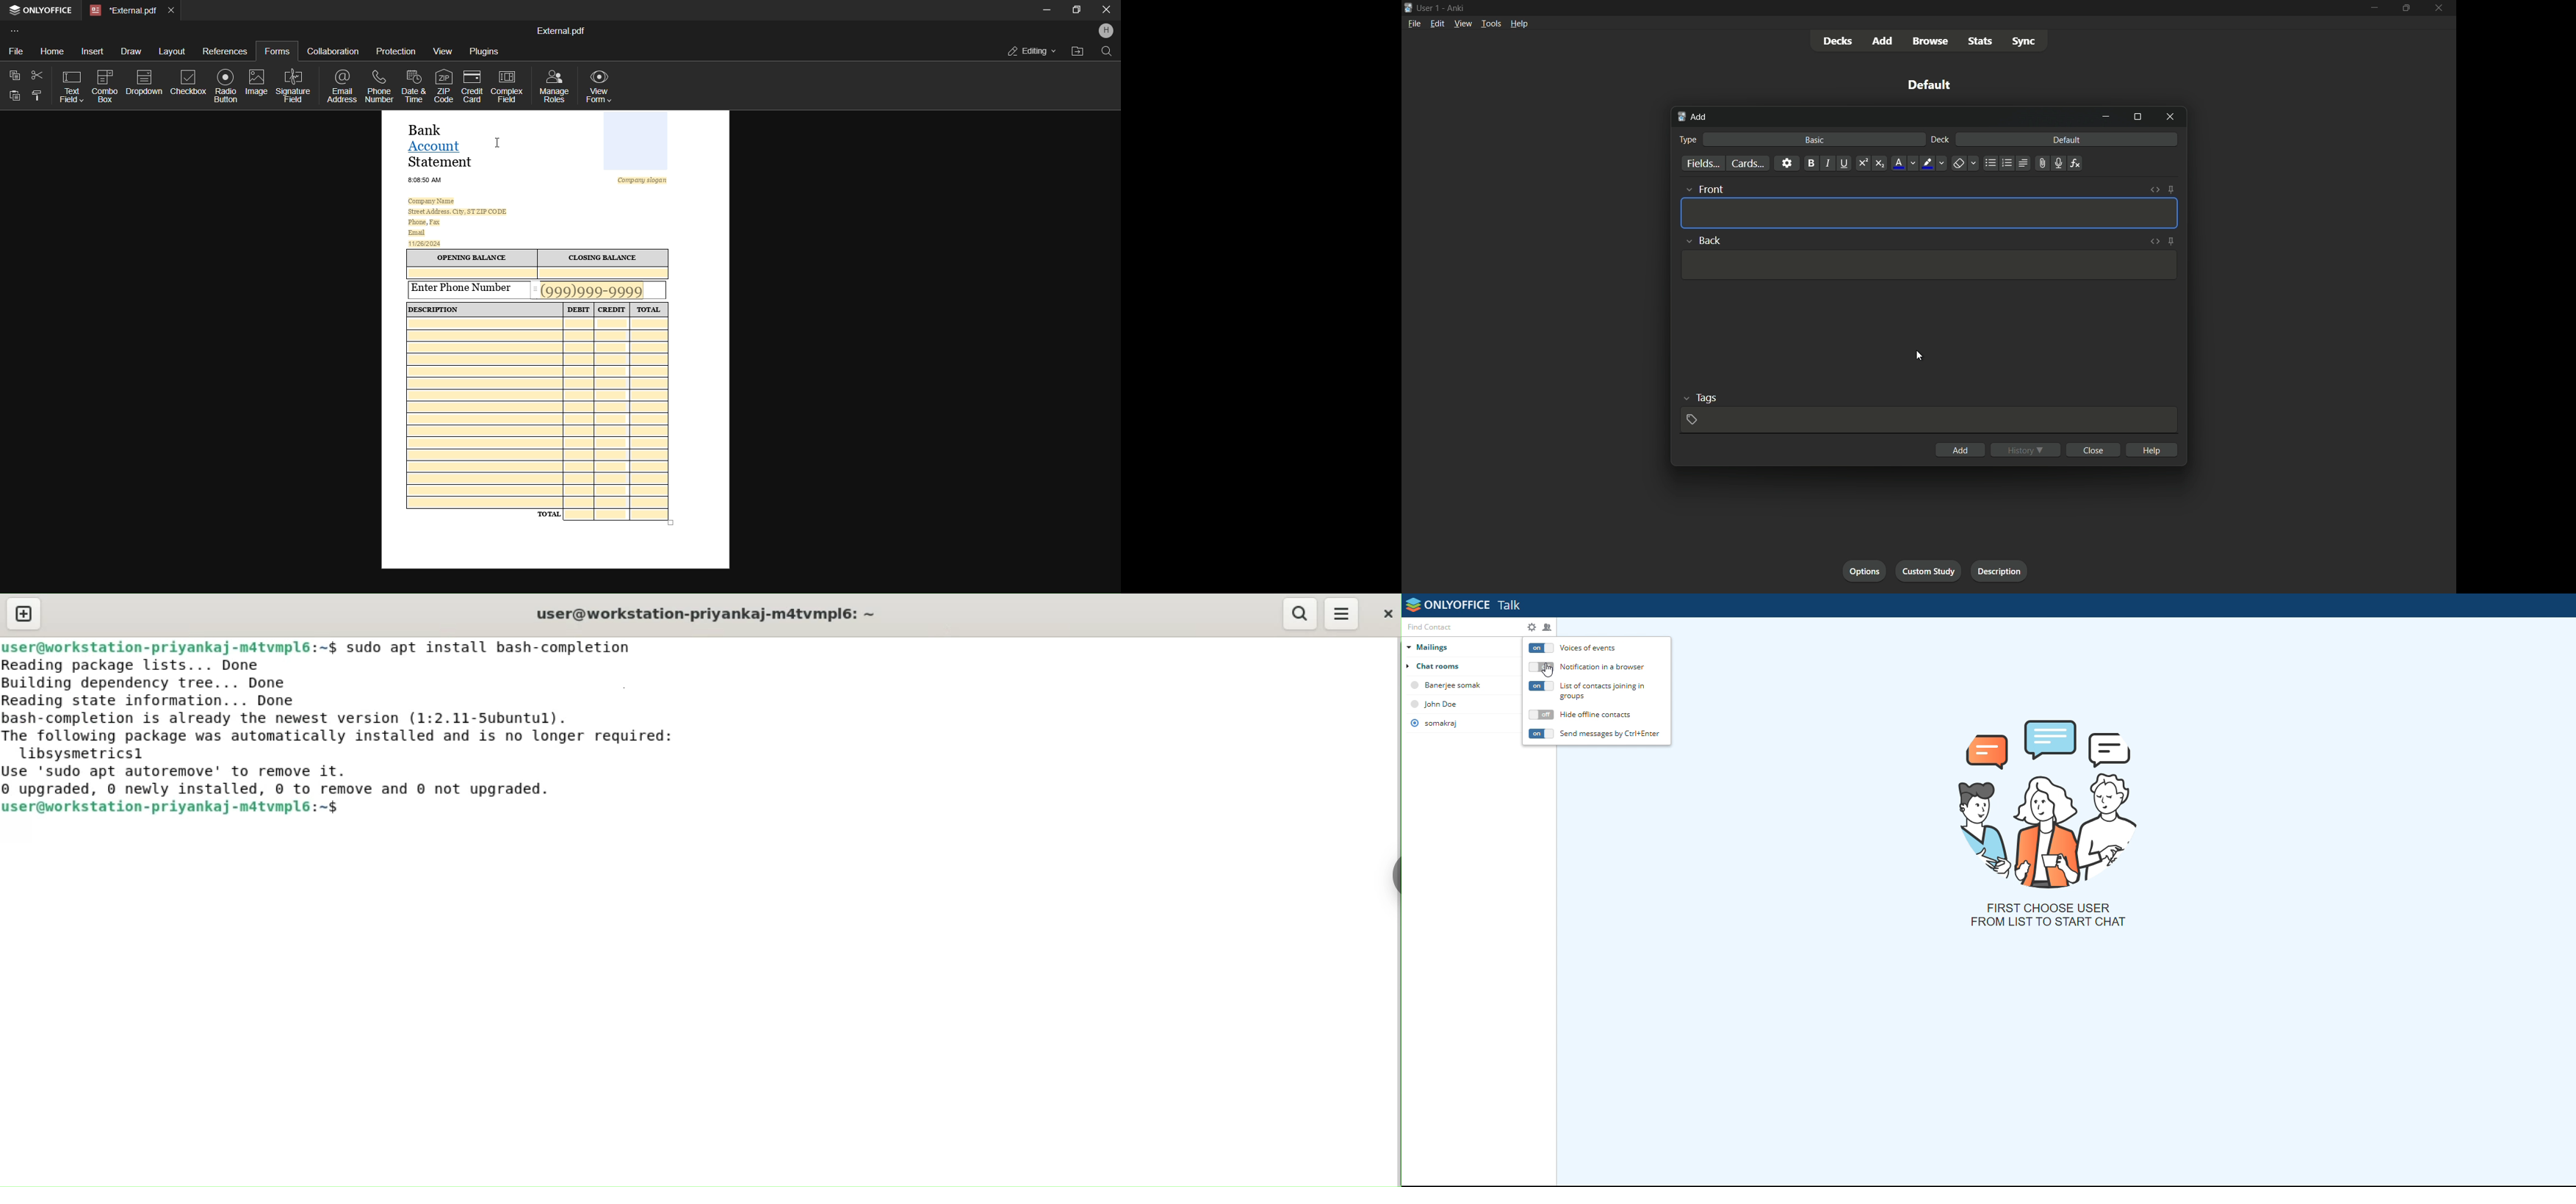 This screenshot has height=1204, width=2576. Describe the element at coordinates (485, 52) in the screenshot. I see `plugins` at that location.